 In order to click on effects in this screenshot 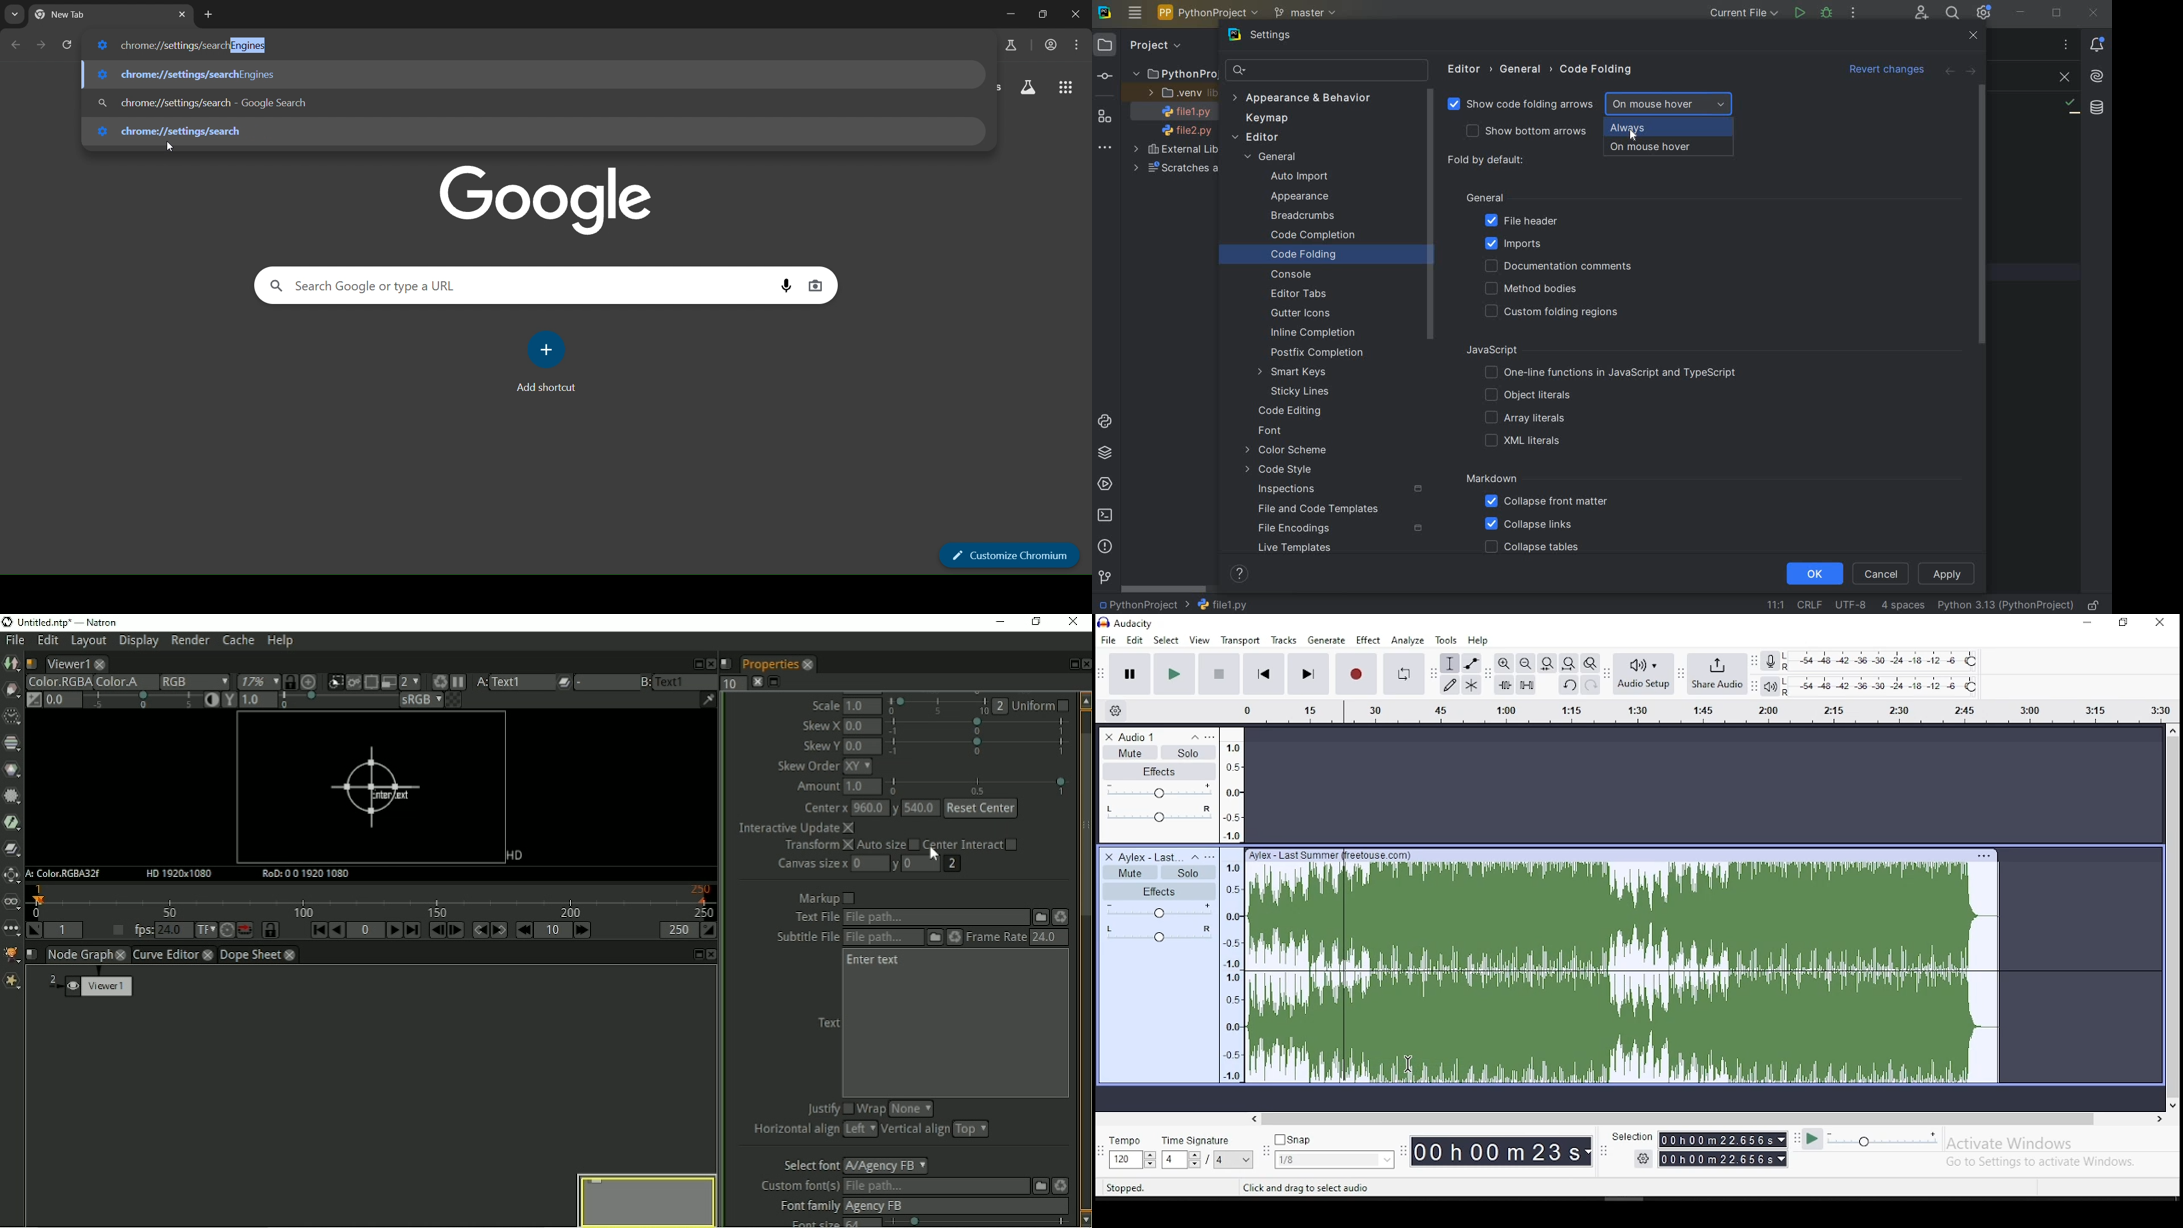, I will do `click(1159, 890)`.